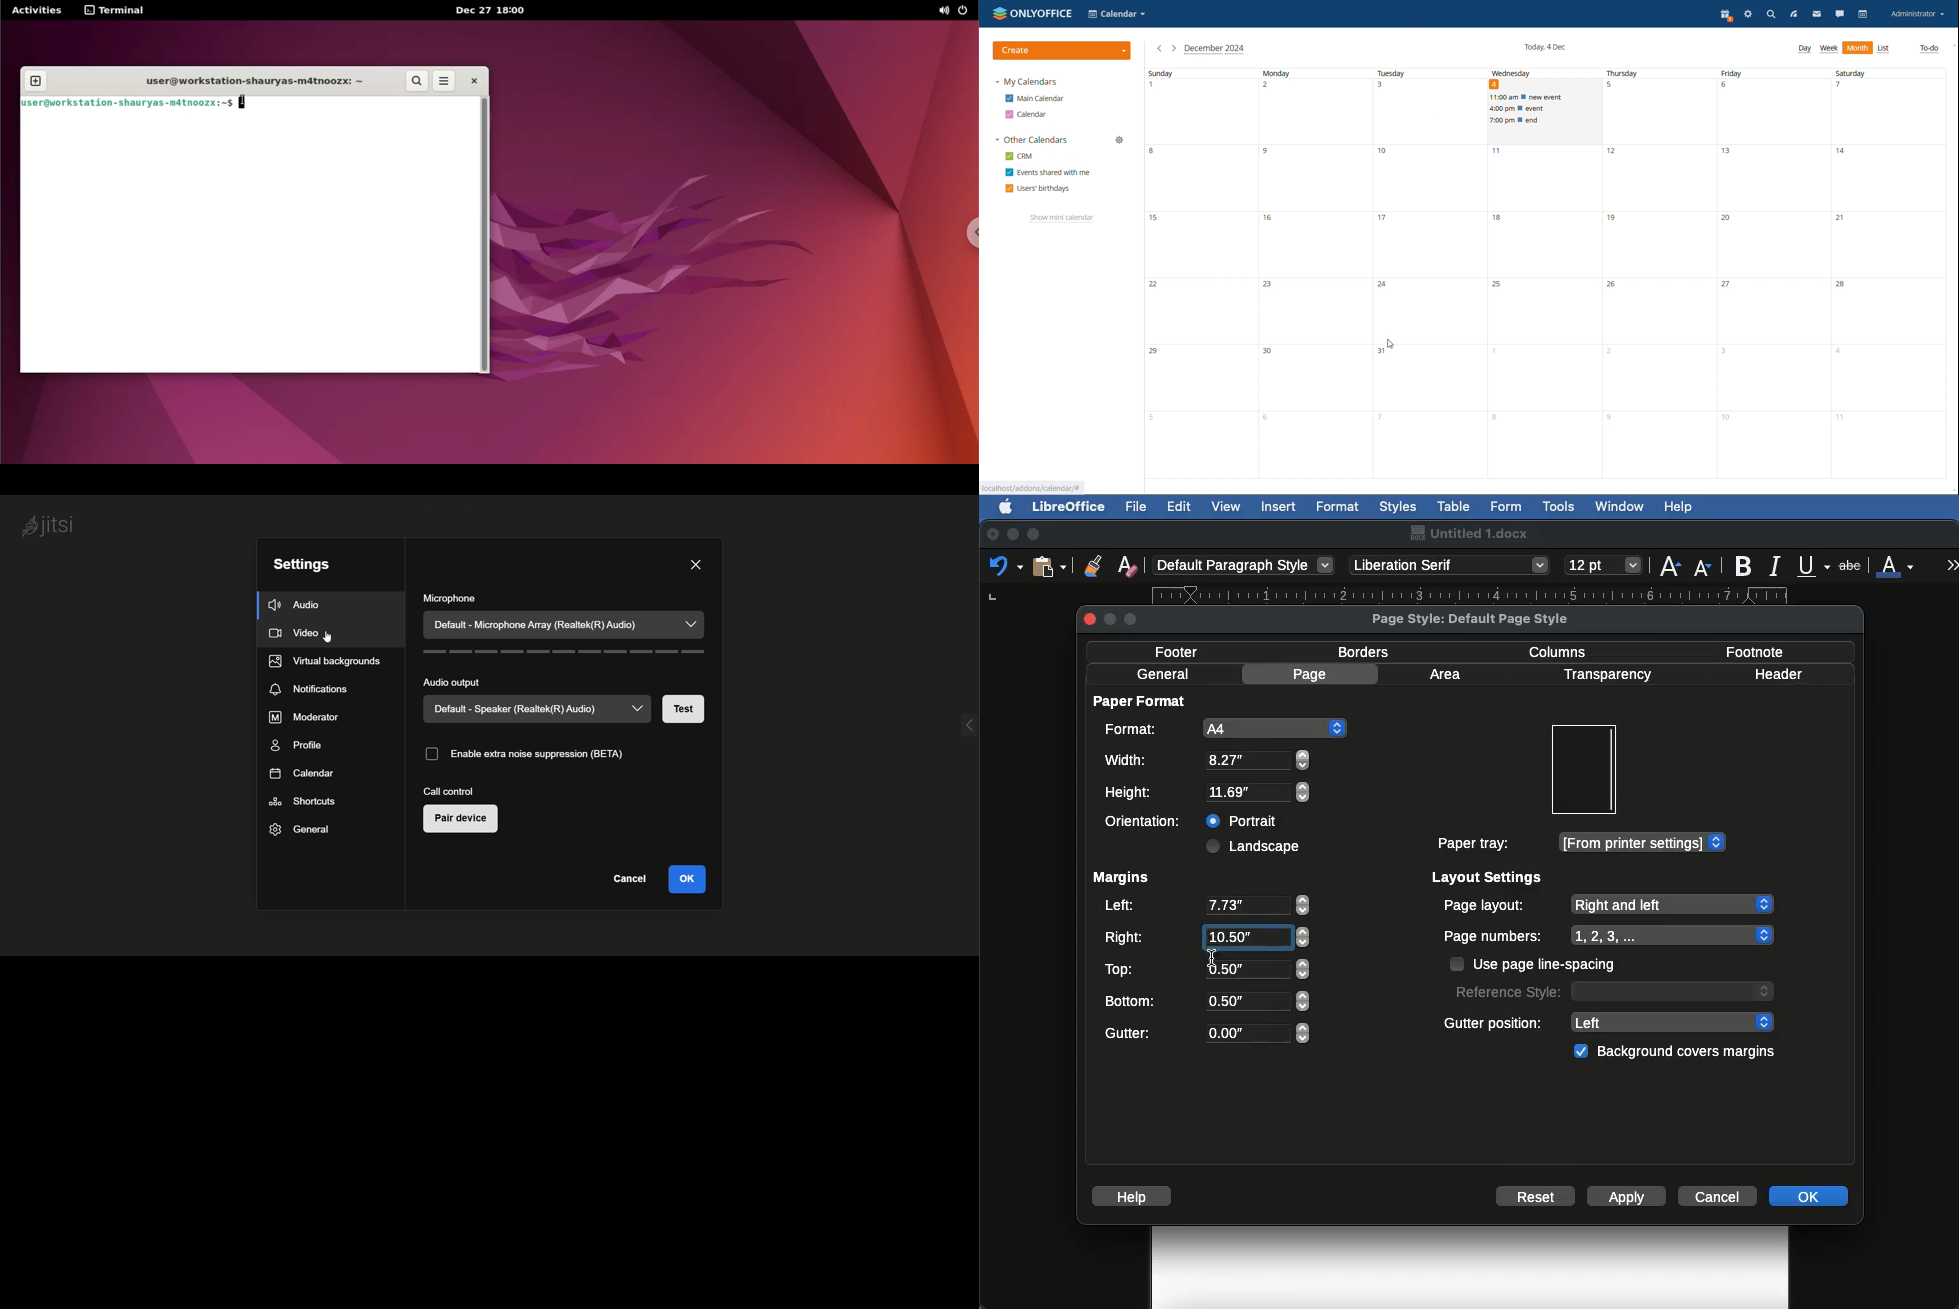 This screenshot has width=1960, height=1316. What do you see at coordinates (1048, 173) in the screenshot?
I see `events shared with me` at bounding box center [1048, 173].